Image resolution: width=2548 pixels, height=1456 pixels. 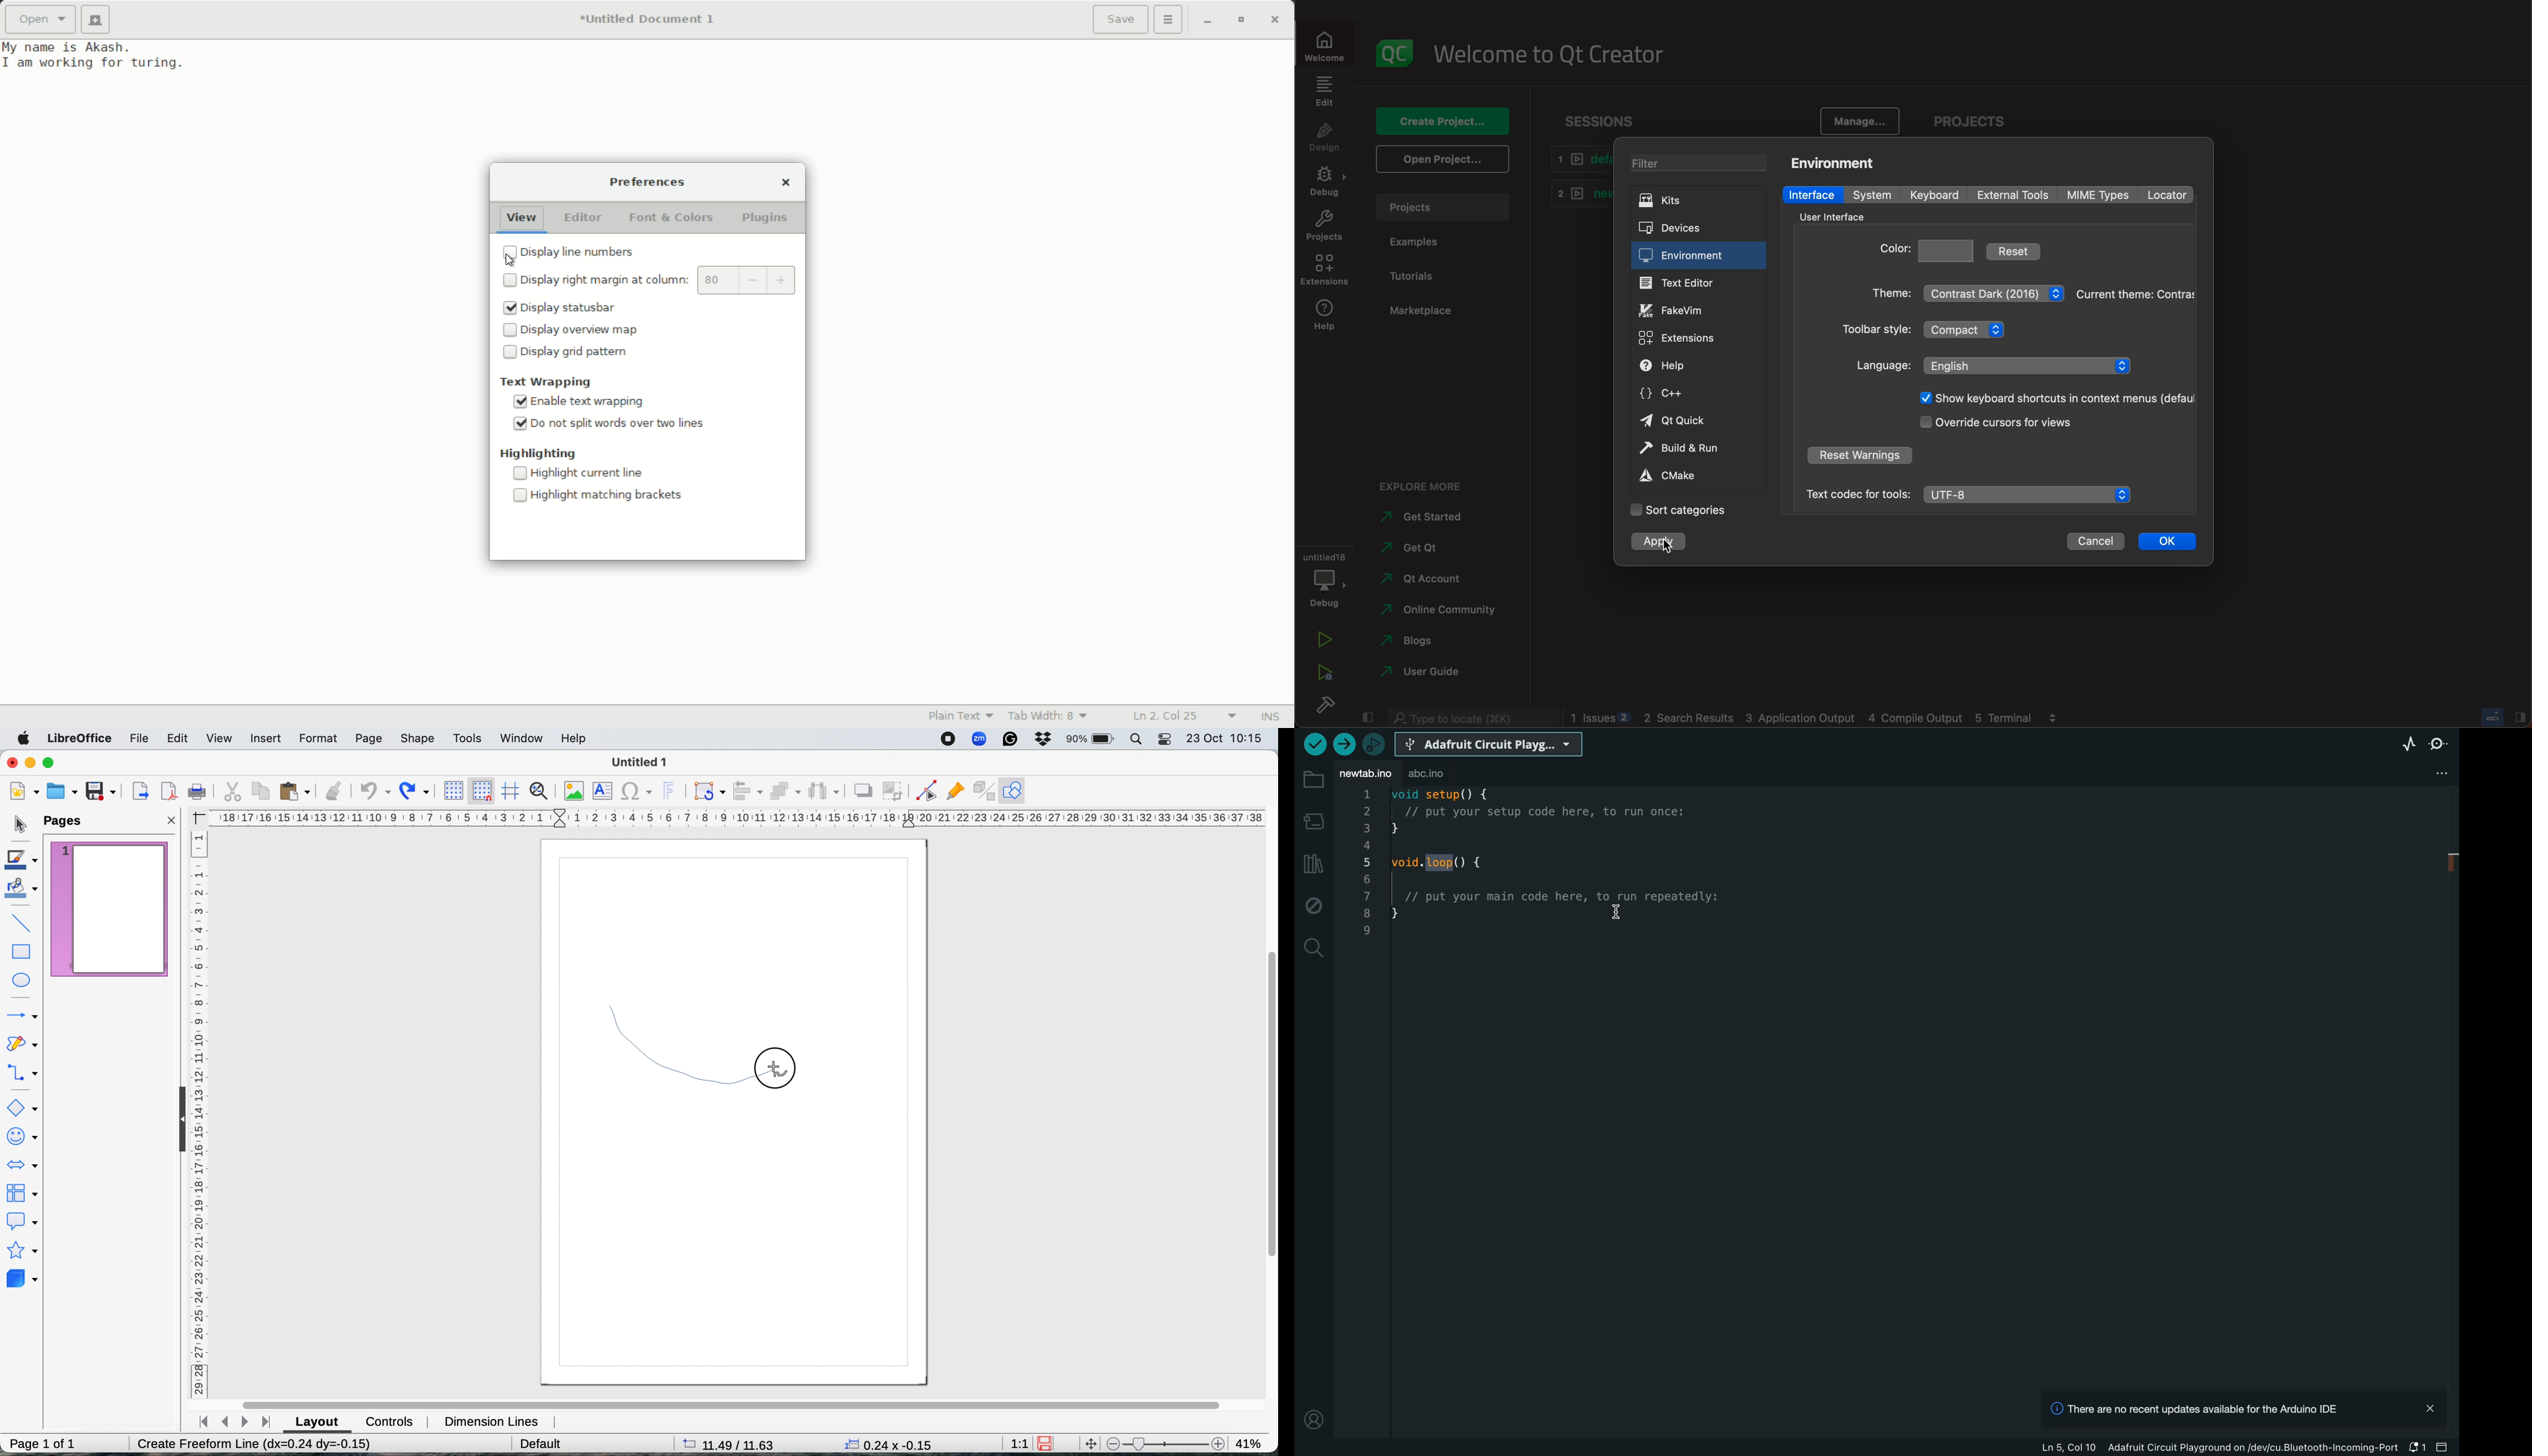 What do you see at coordinates (672, 791) in the screenshot?
I see `insert fontwork text` at bounding box center [672, 791].